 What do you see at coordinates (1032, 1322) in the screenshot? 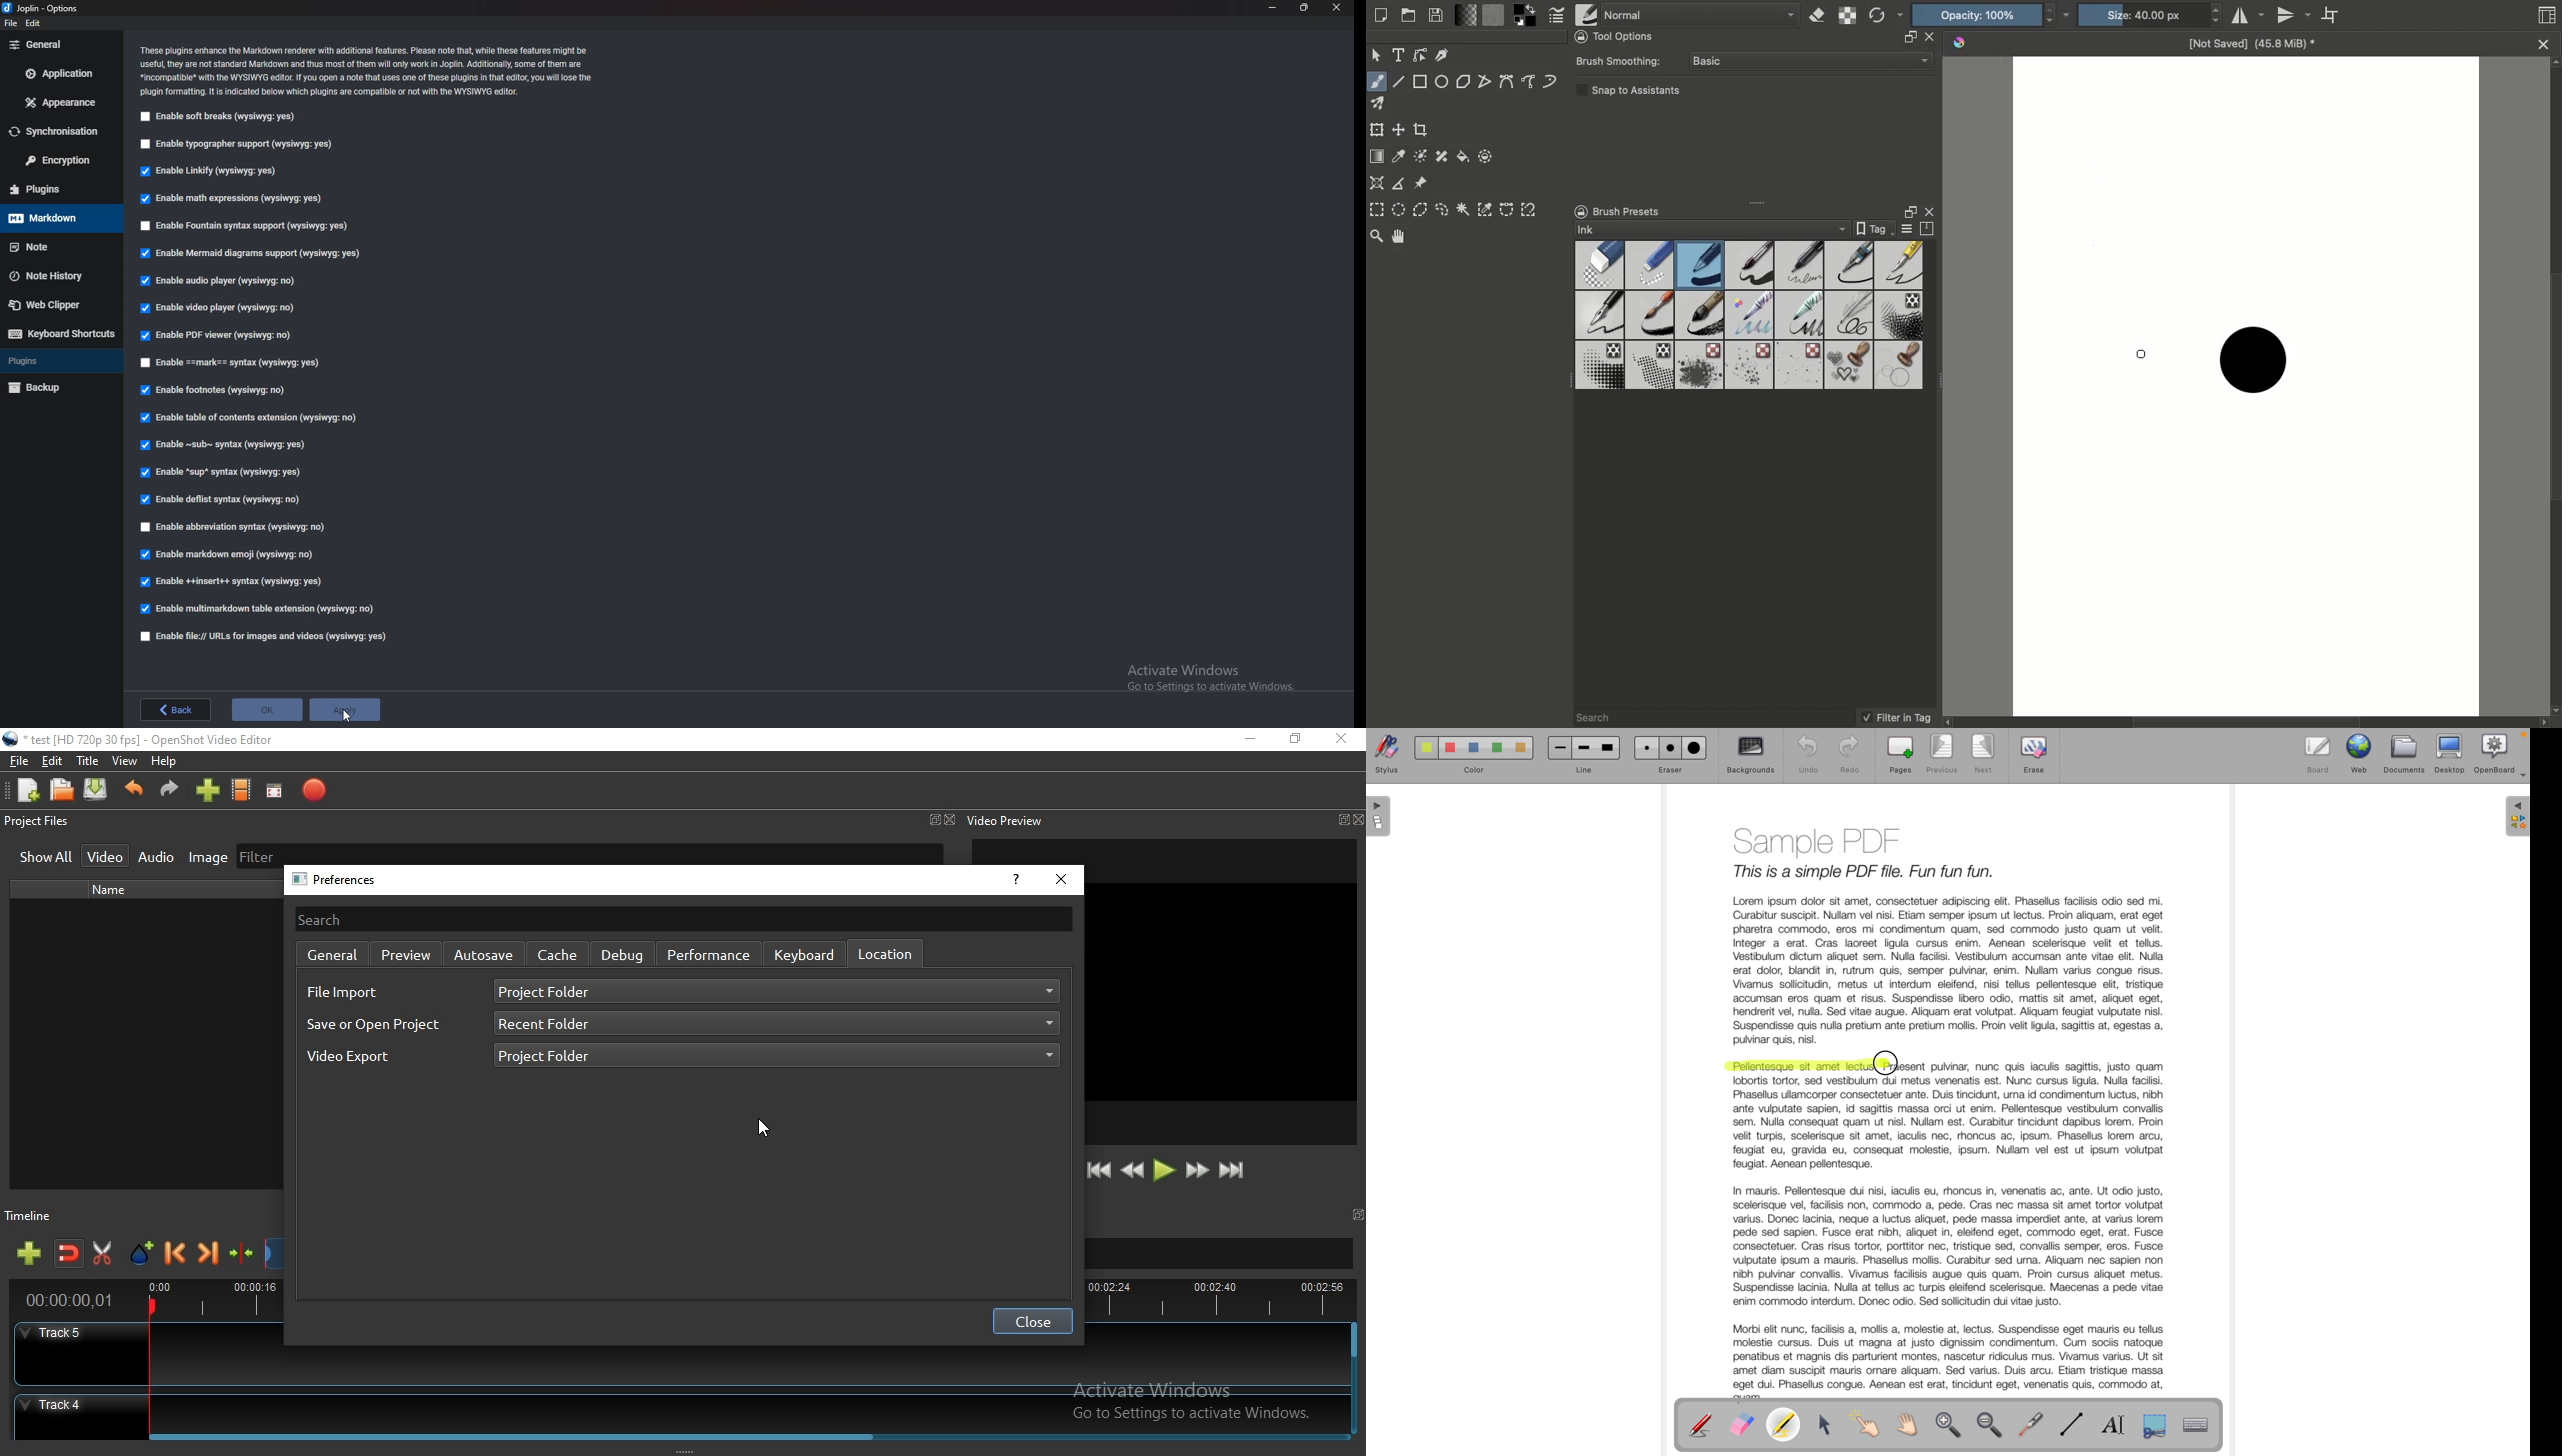
I see `close` at bounding box center [1032, 1322].